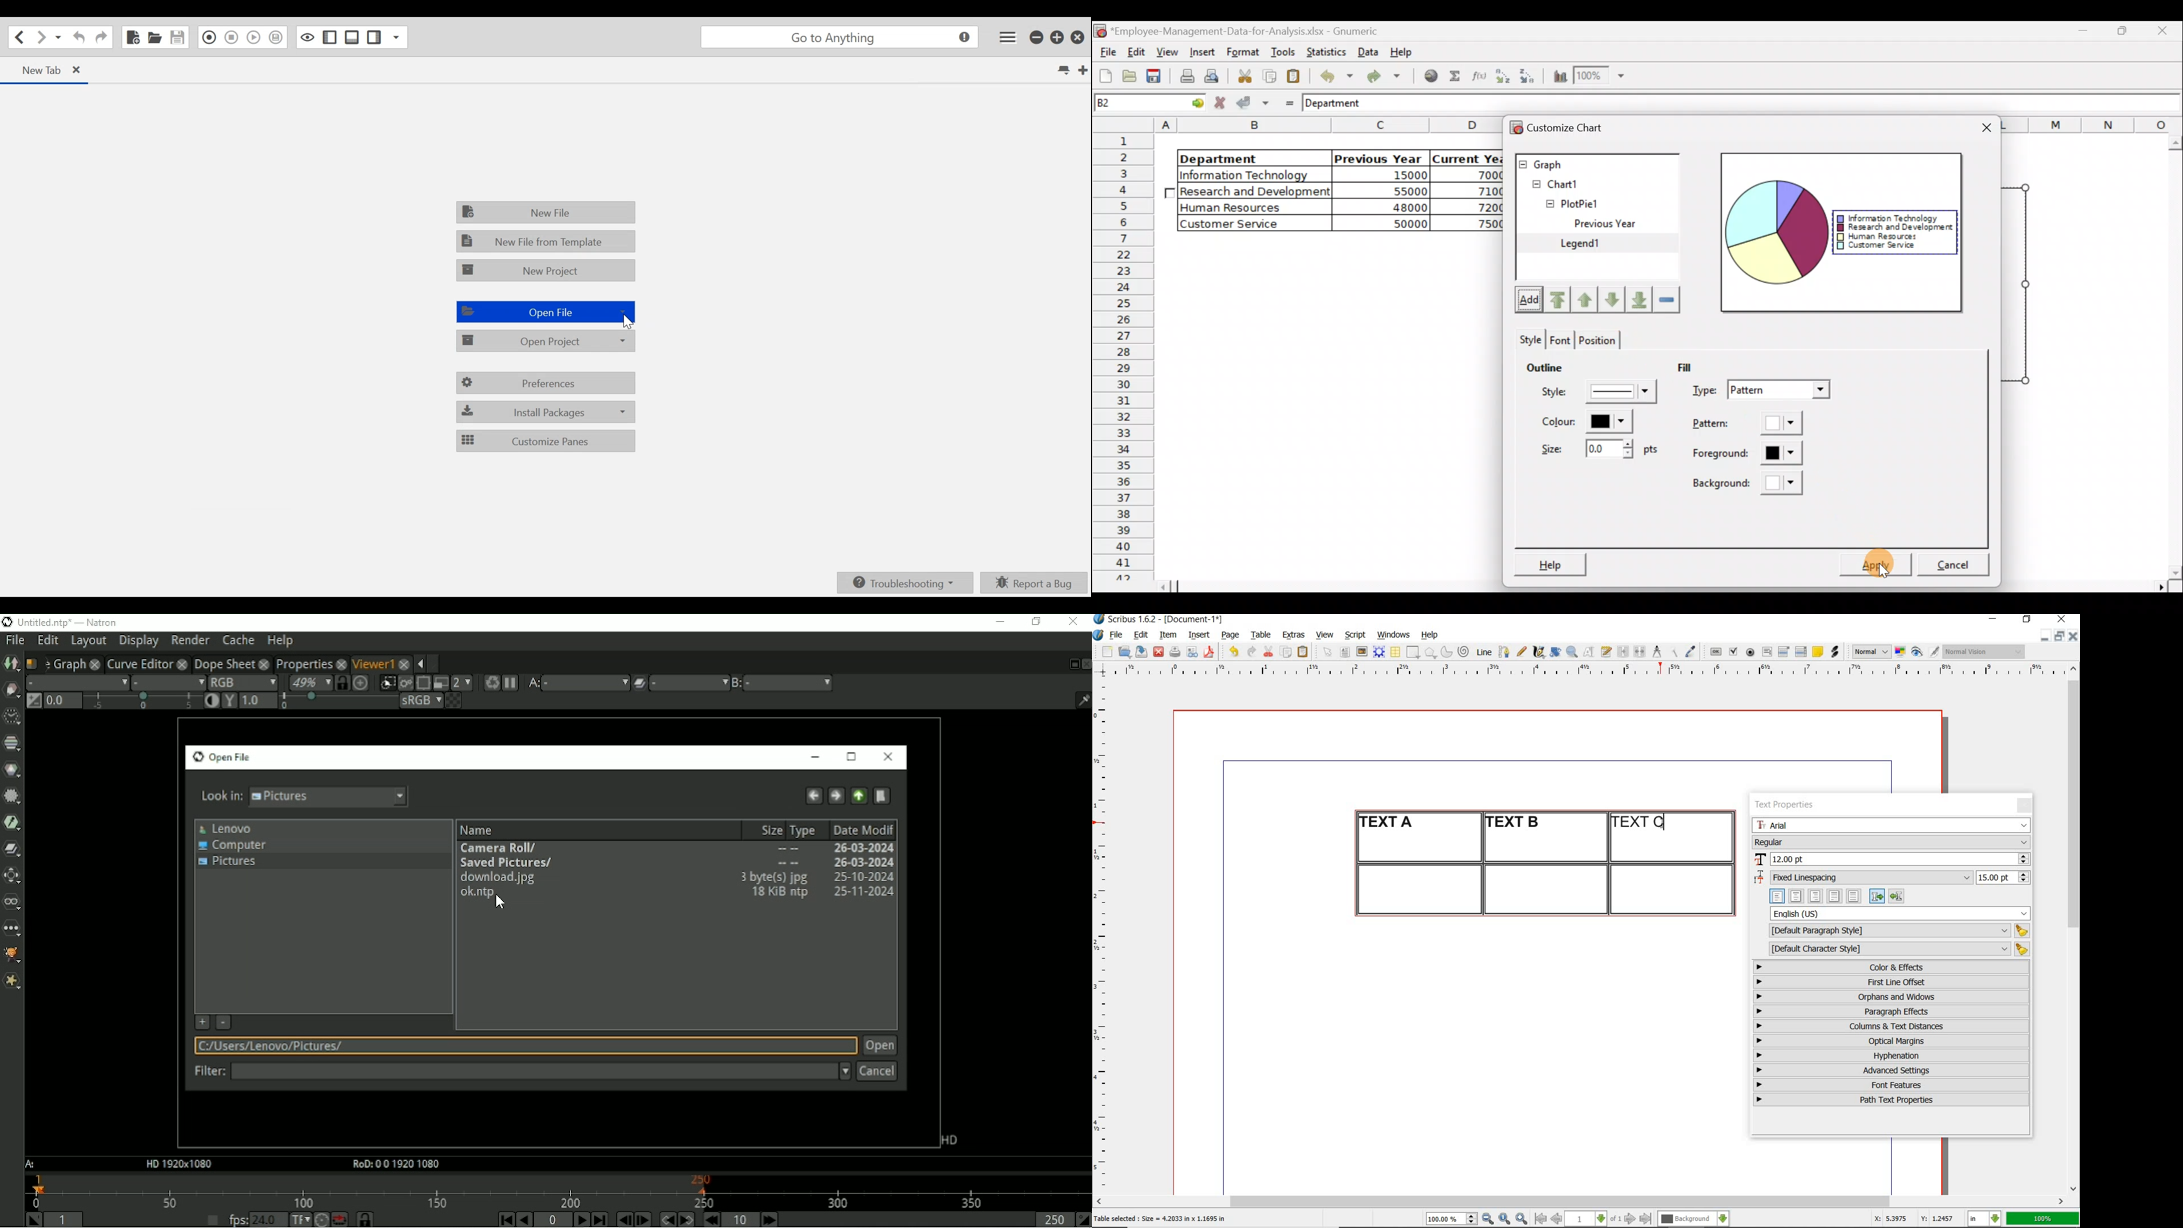 The height and width of the screenshot is (1232, 2184). What do you see at coordinates (1480, 175) in the screenshot?
I see `70000` at bounding box center [1480, 175].